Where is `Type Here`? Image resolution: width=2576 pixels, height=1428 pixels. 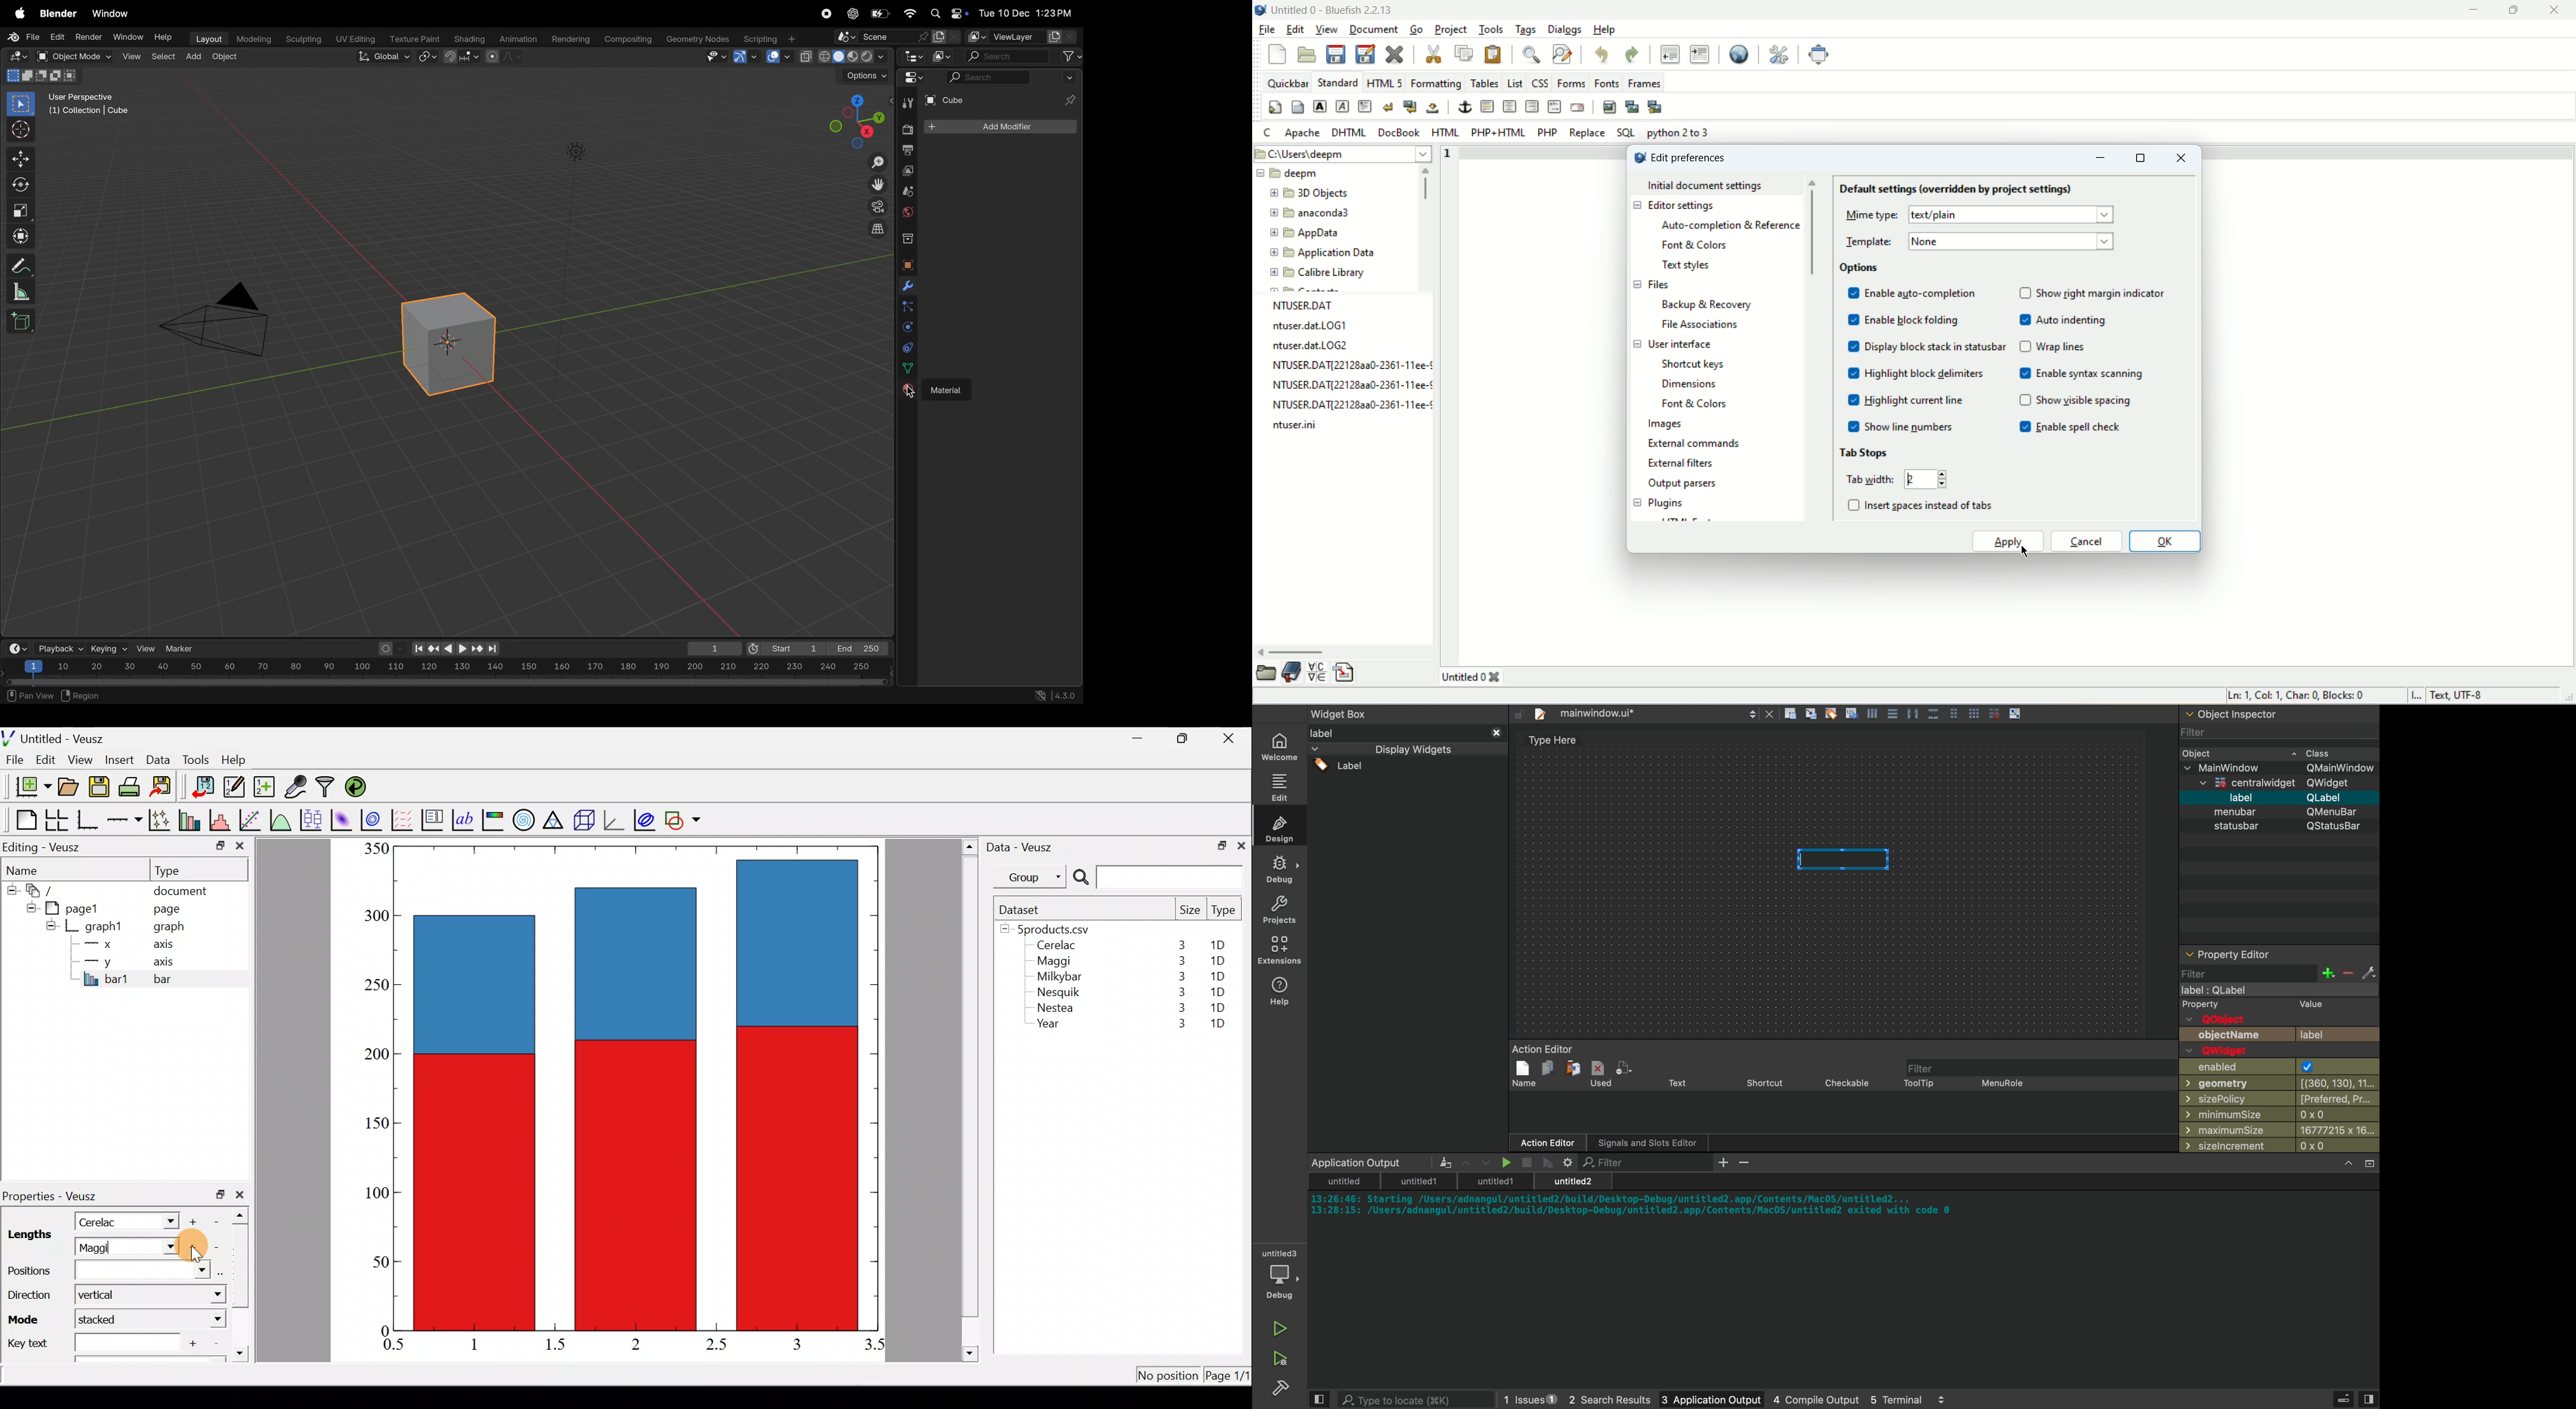 Type Here is located at coordinates (1553, 741).